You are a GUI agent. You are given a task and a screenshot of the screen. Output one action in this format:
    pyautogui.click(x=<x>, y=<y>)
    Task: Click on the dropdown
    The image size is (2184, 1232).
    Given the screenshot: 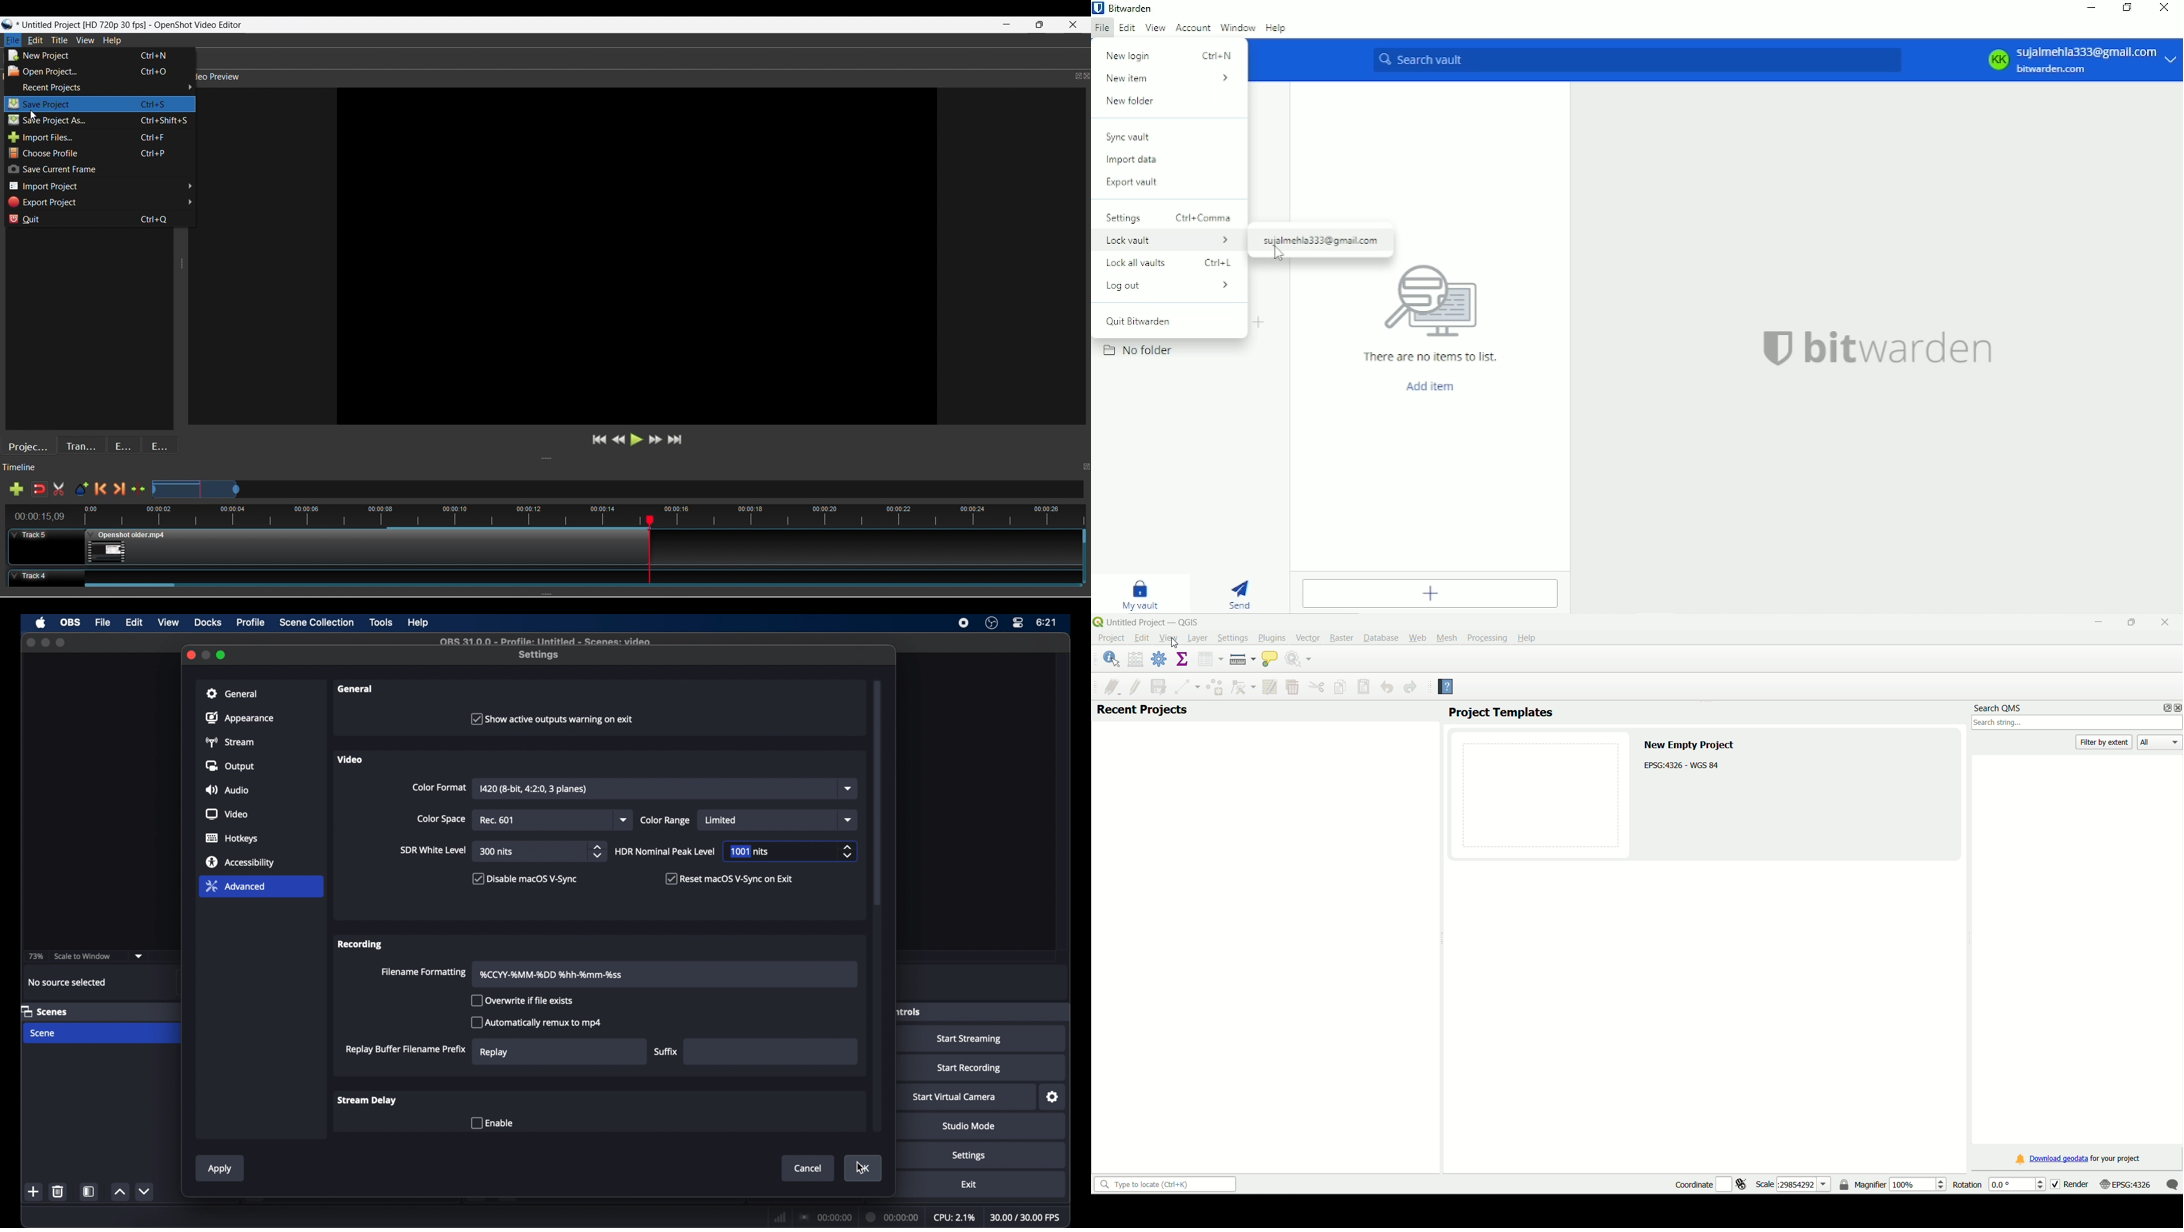 What is the action you would take?
    pyautogui.click(x=624, y=820)
    